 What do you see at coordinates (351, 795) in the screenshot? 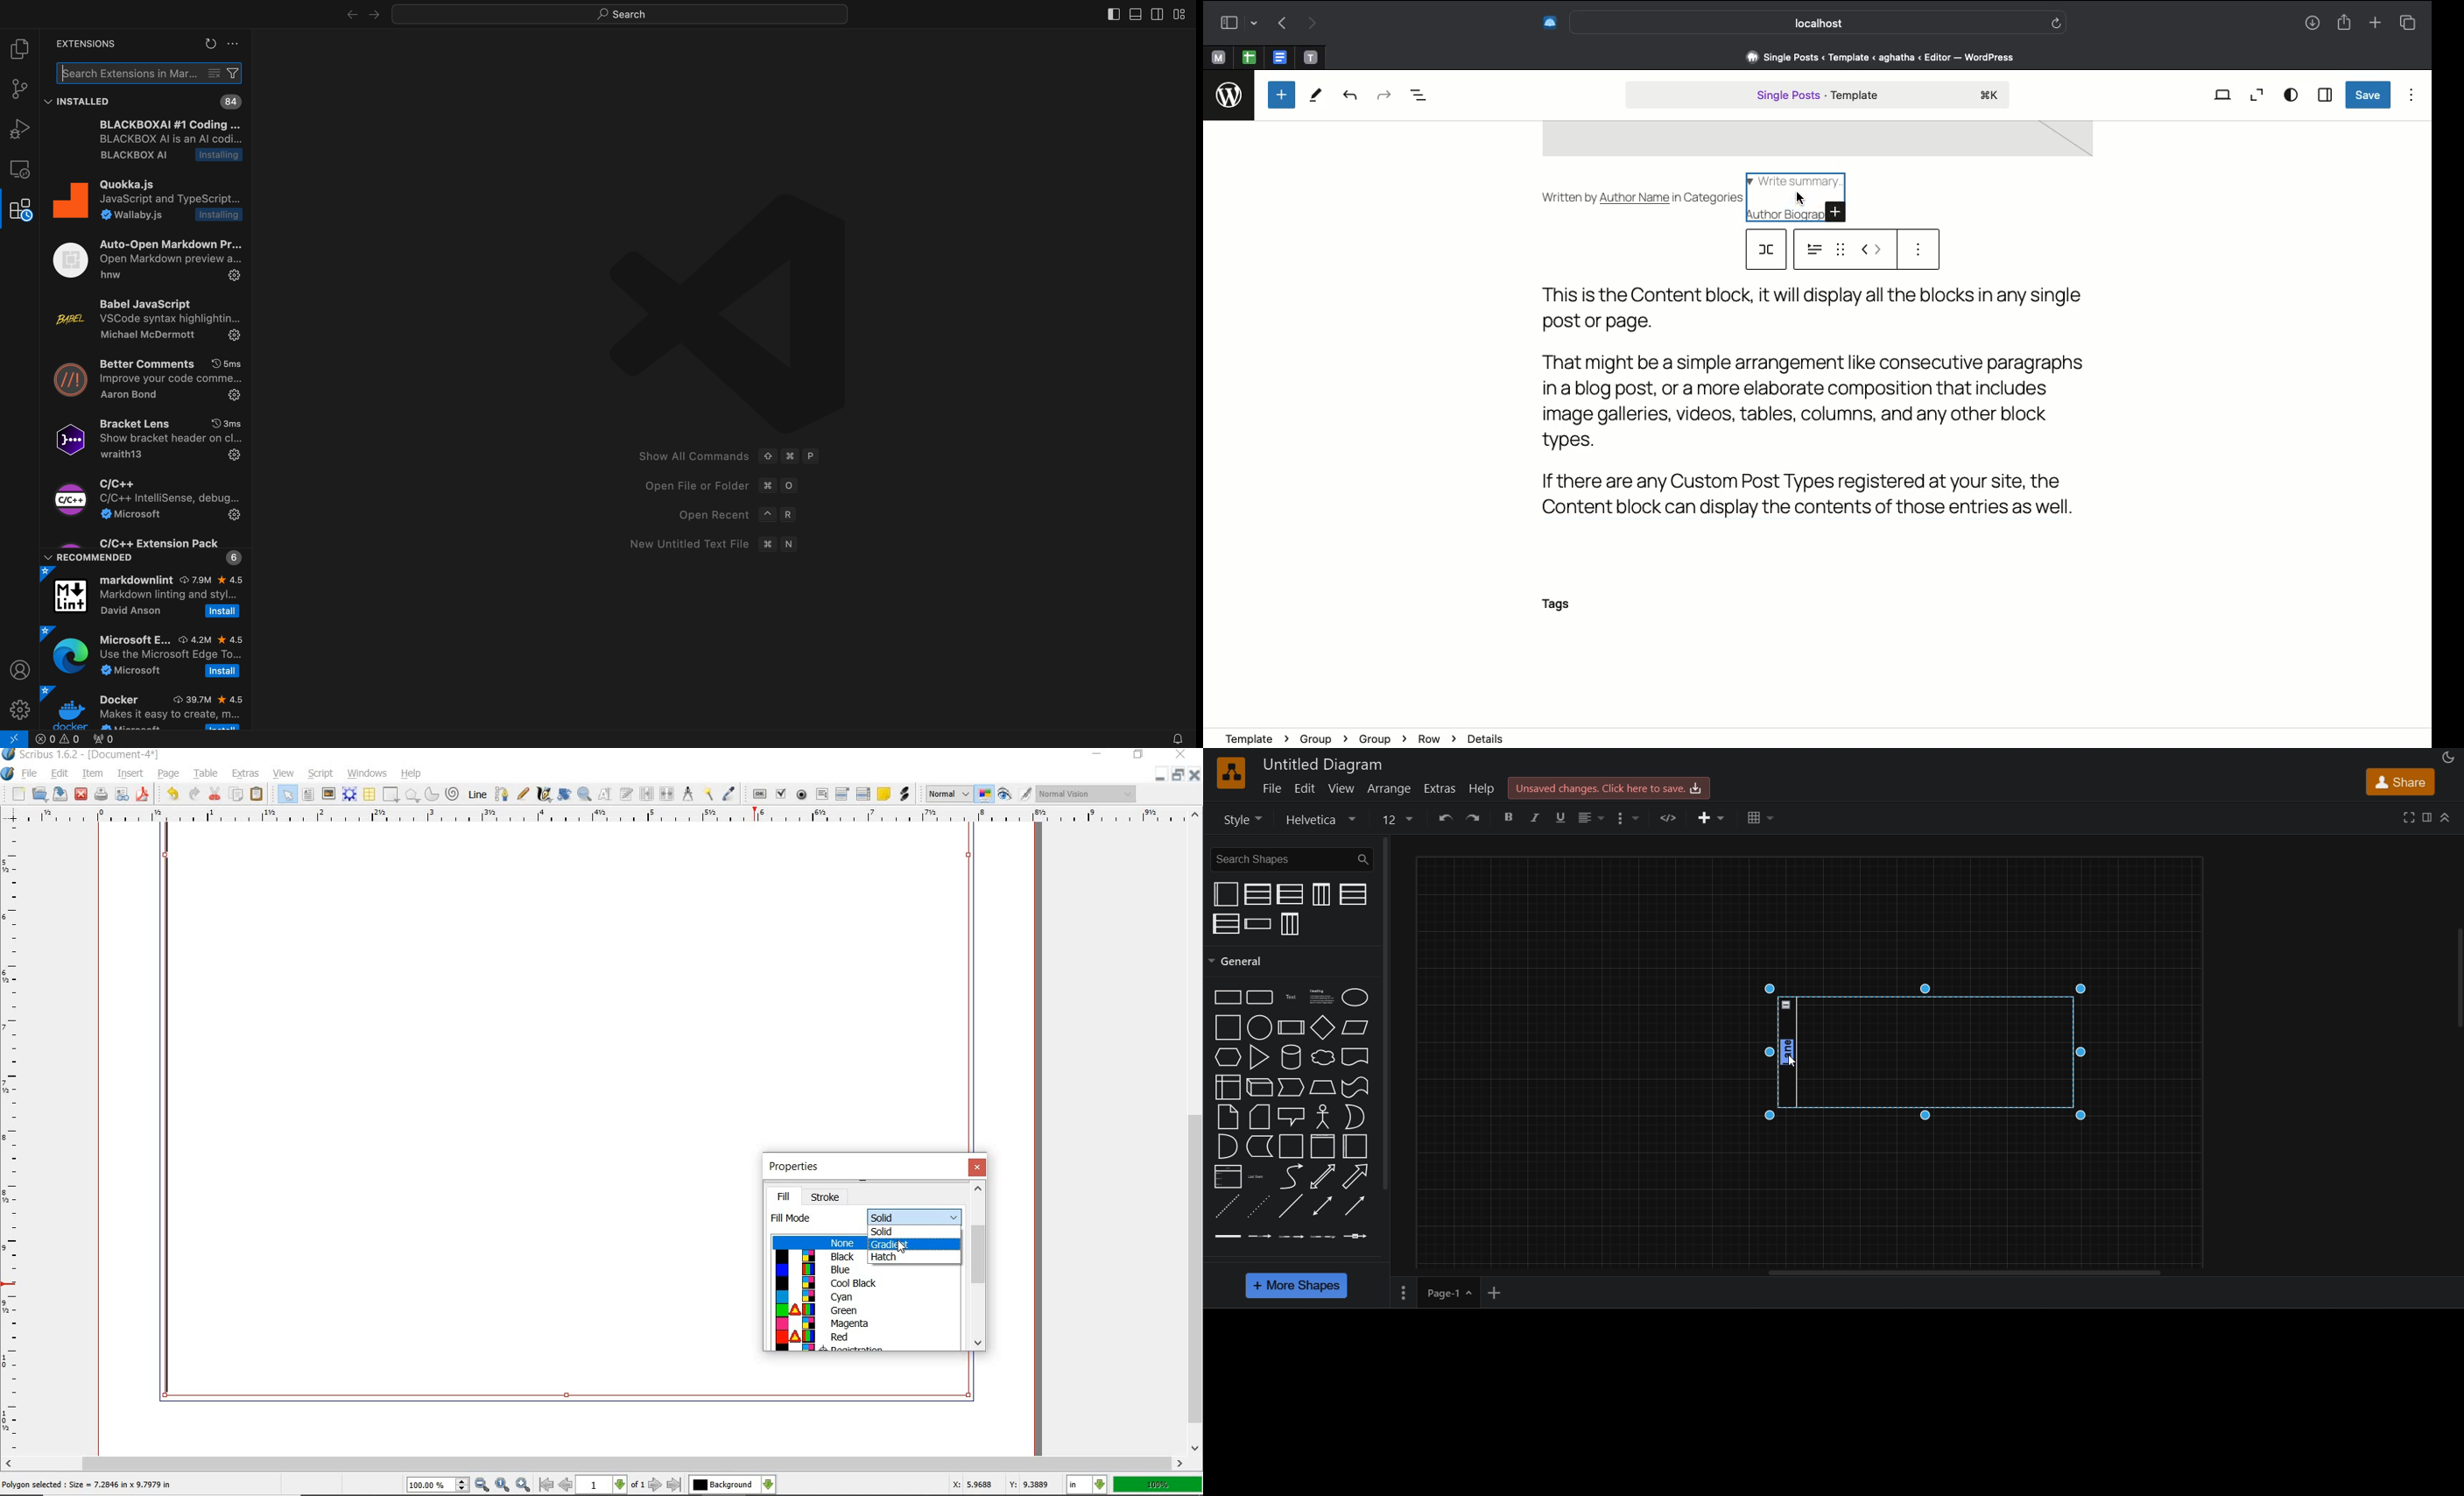
I see `render frame` at bounding box center [351, 795].